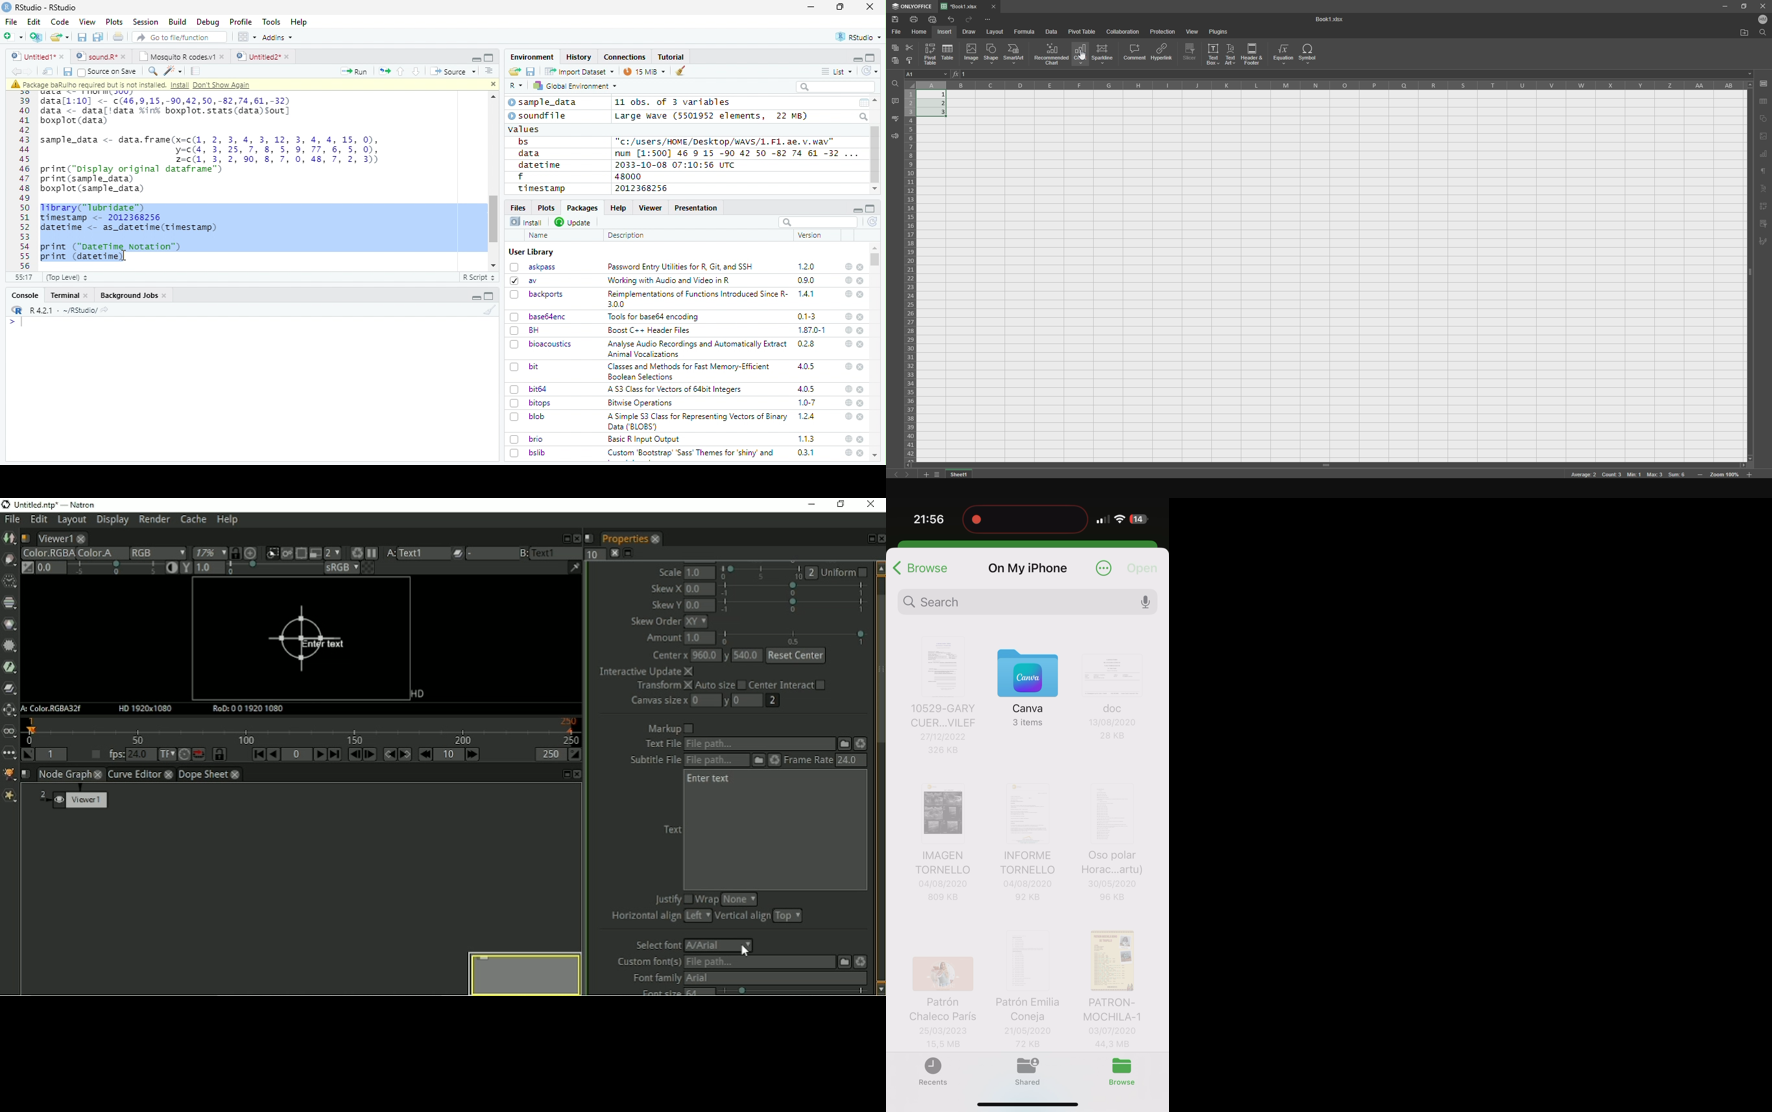 The height and width of the screenshot is (1120, 1792). I want to click on bs, so click(523, 142).